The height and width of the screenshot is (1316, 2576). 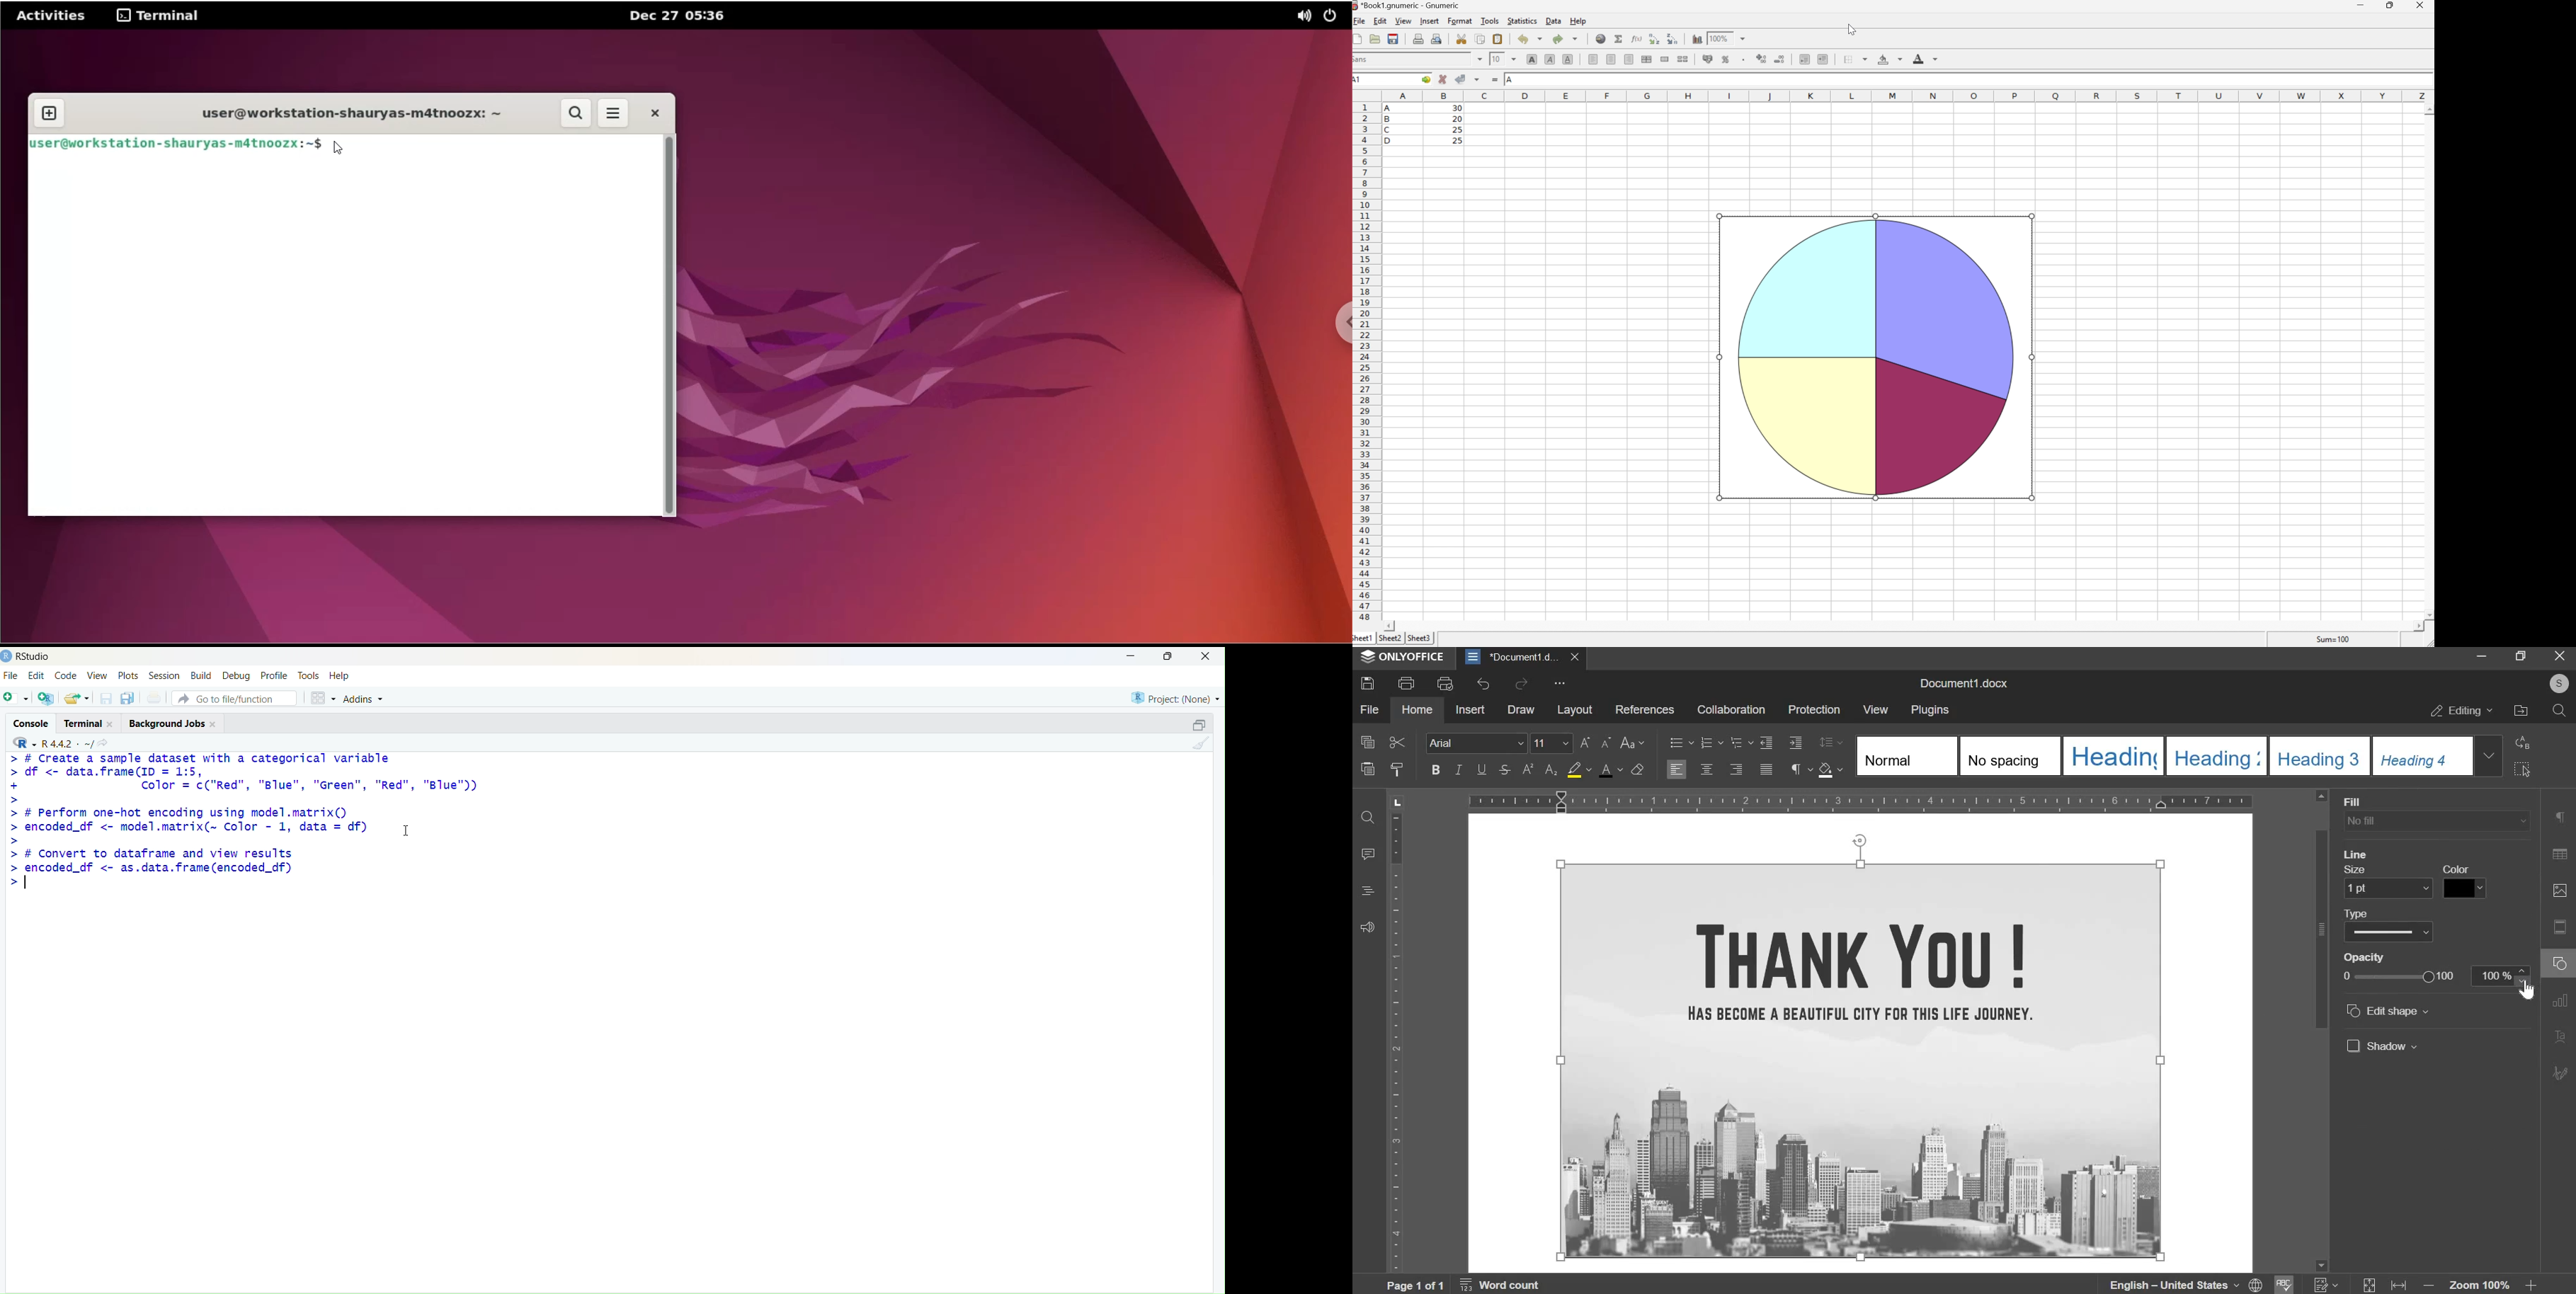 What do you see at coordinates (1301, 17) in the screenshot?
I see `sound options` at bounding box center [1301, 17].